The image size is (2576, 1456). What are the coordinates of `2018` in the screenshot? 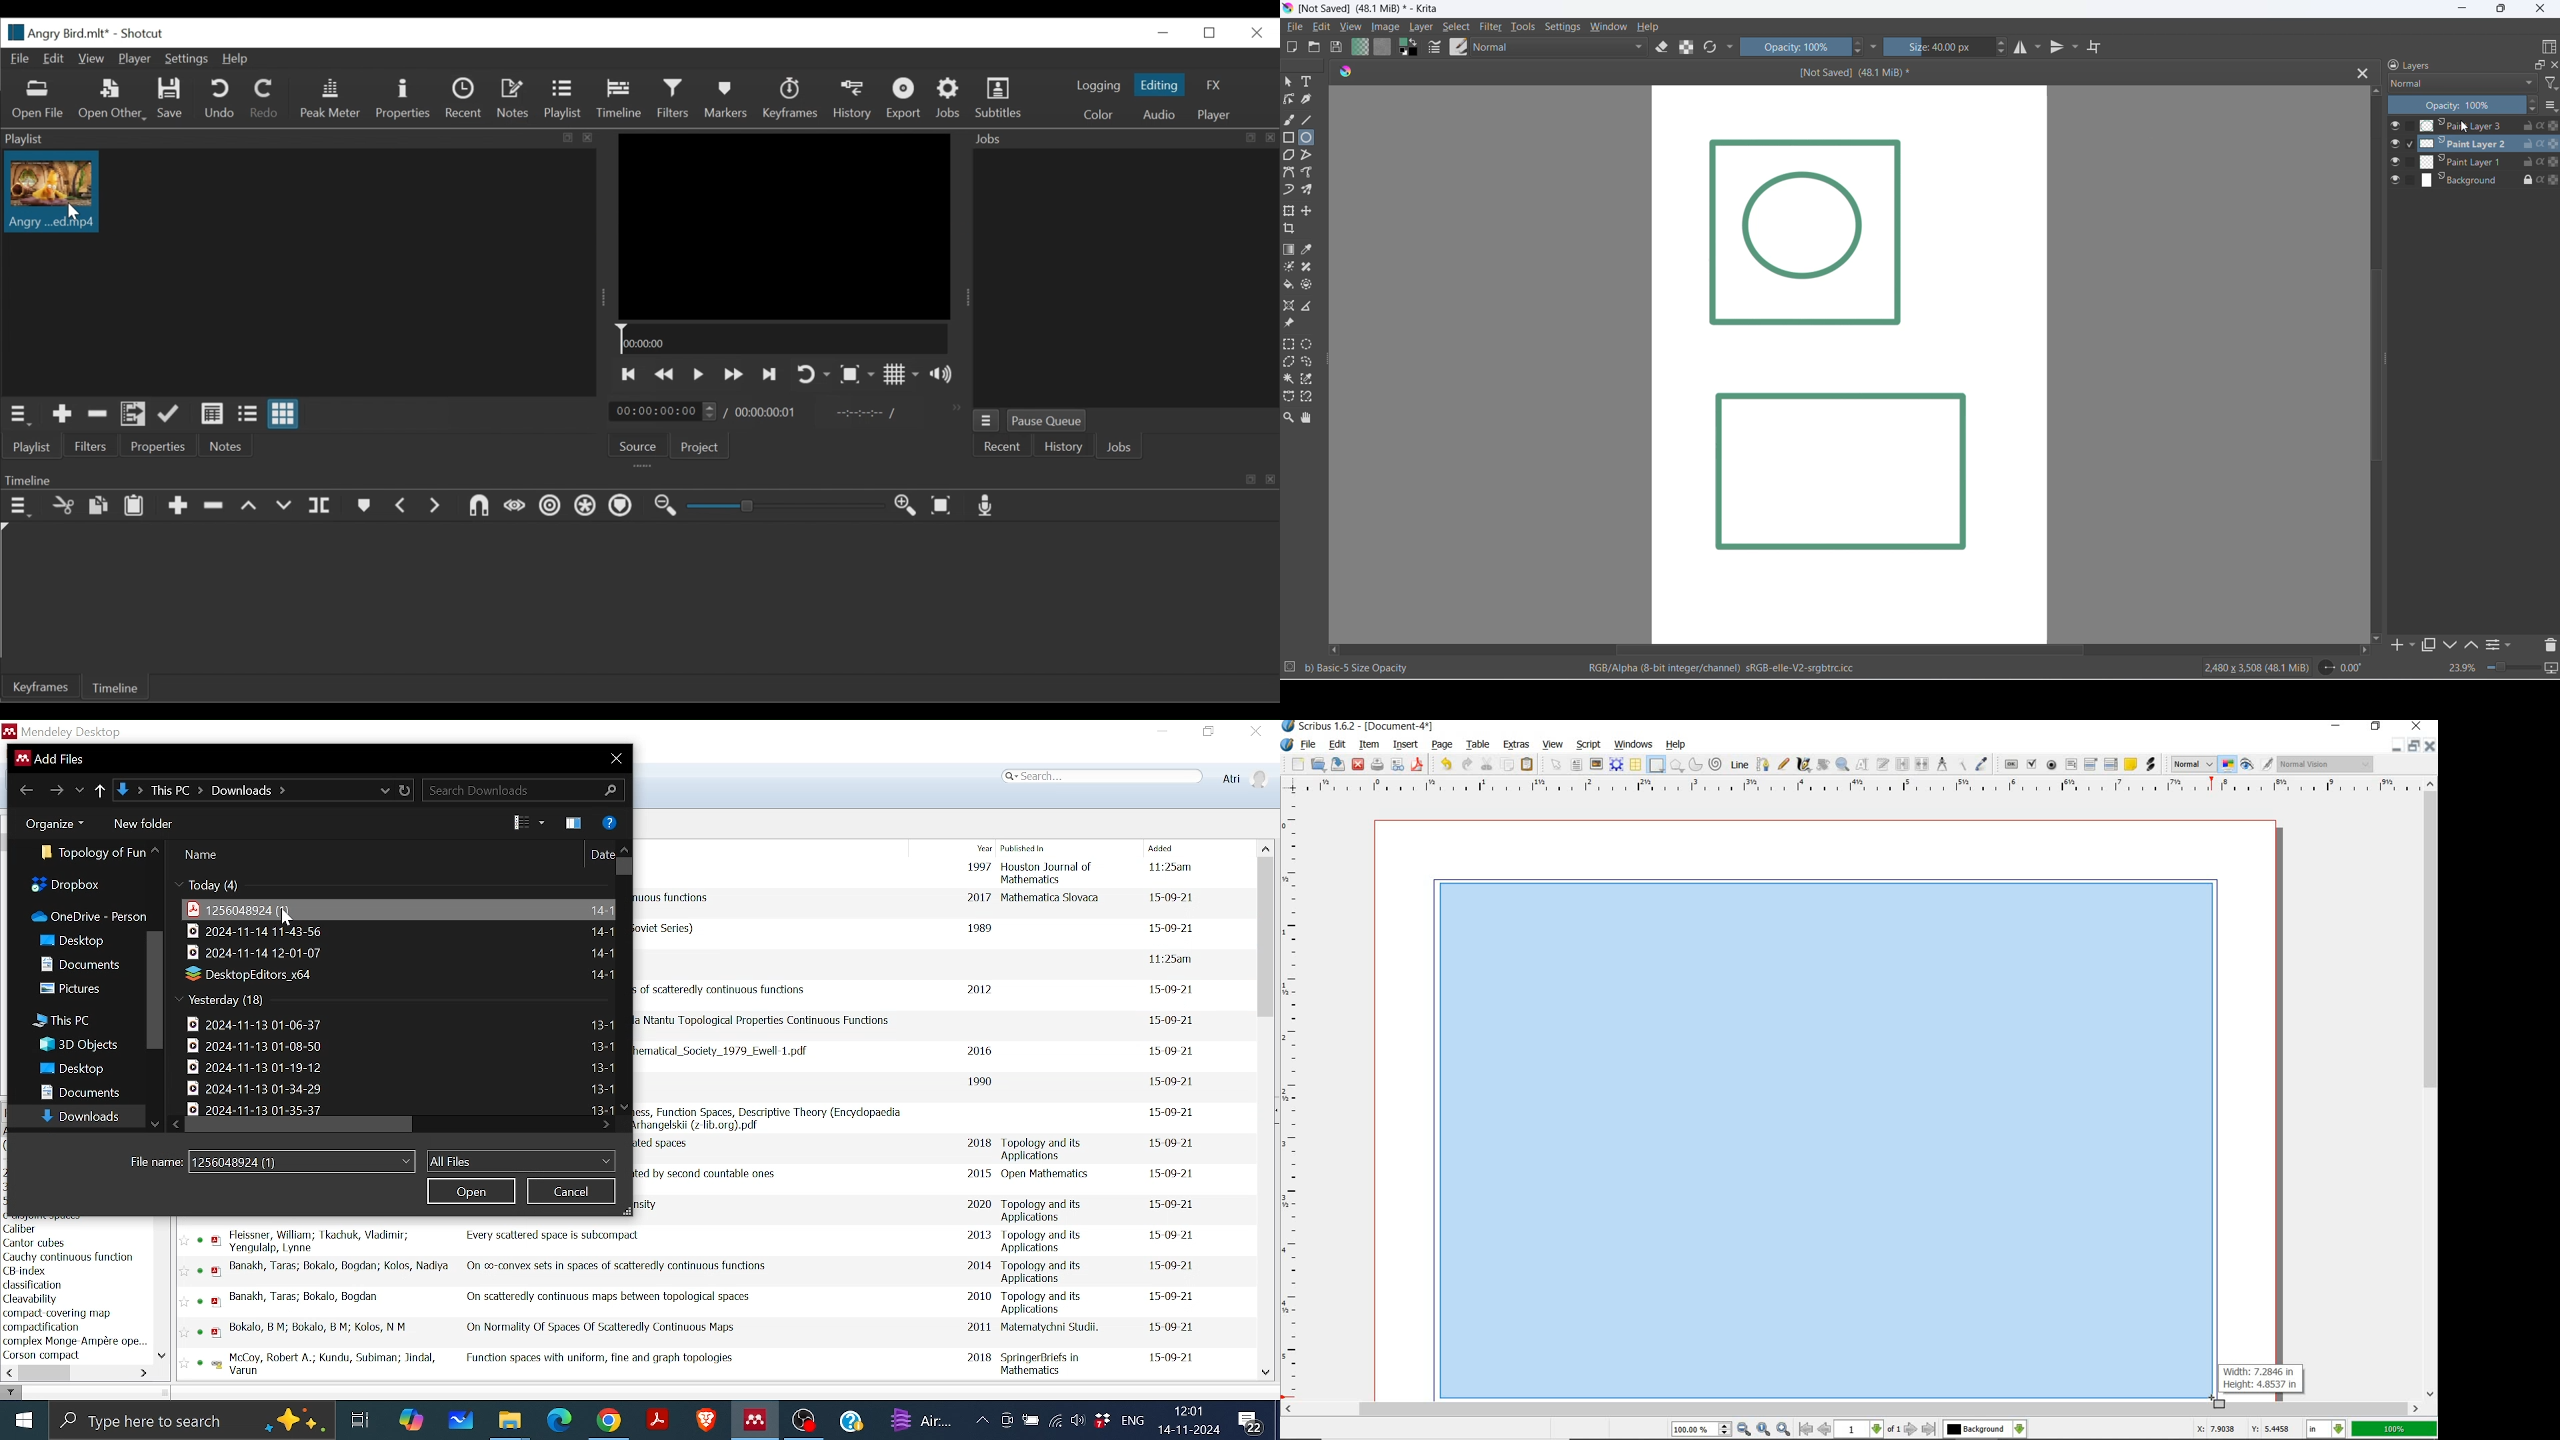 It's located at (975, 1143).